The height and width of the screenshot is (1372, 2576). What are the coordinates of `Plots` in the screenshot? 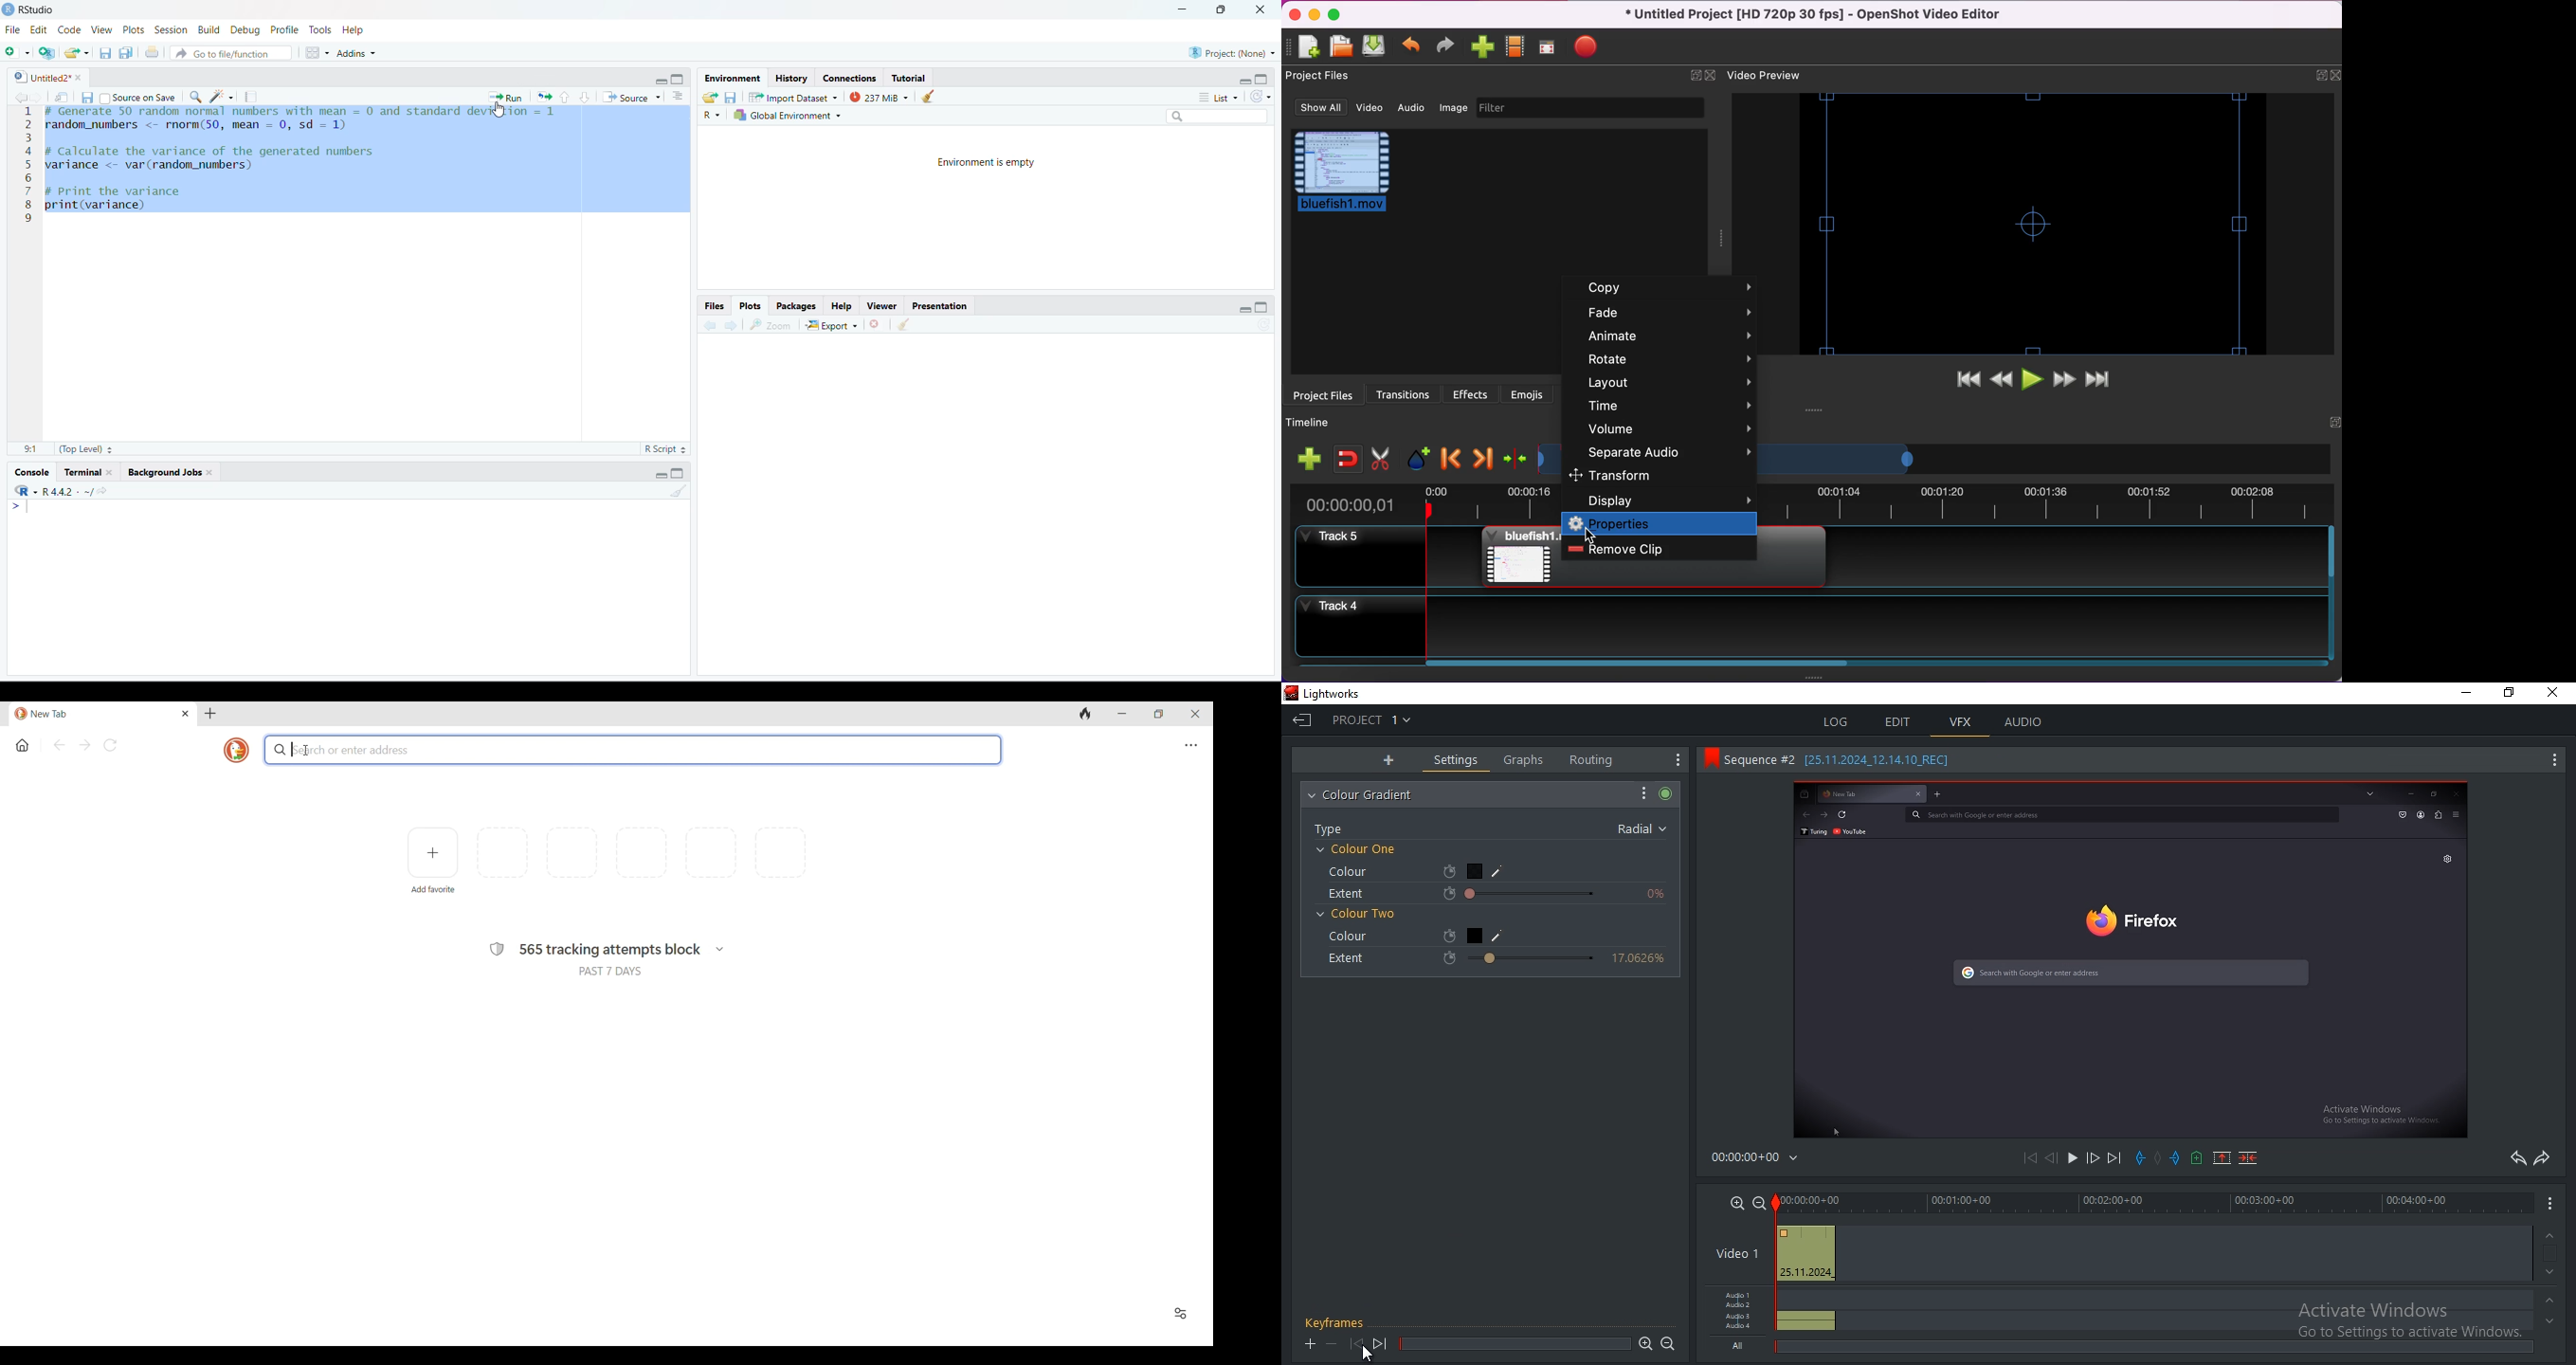 It's located at (134, 30).